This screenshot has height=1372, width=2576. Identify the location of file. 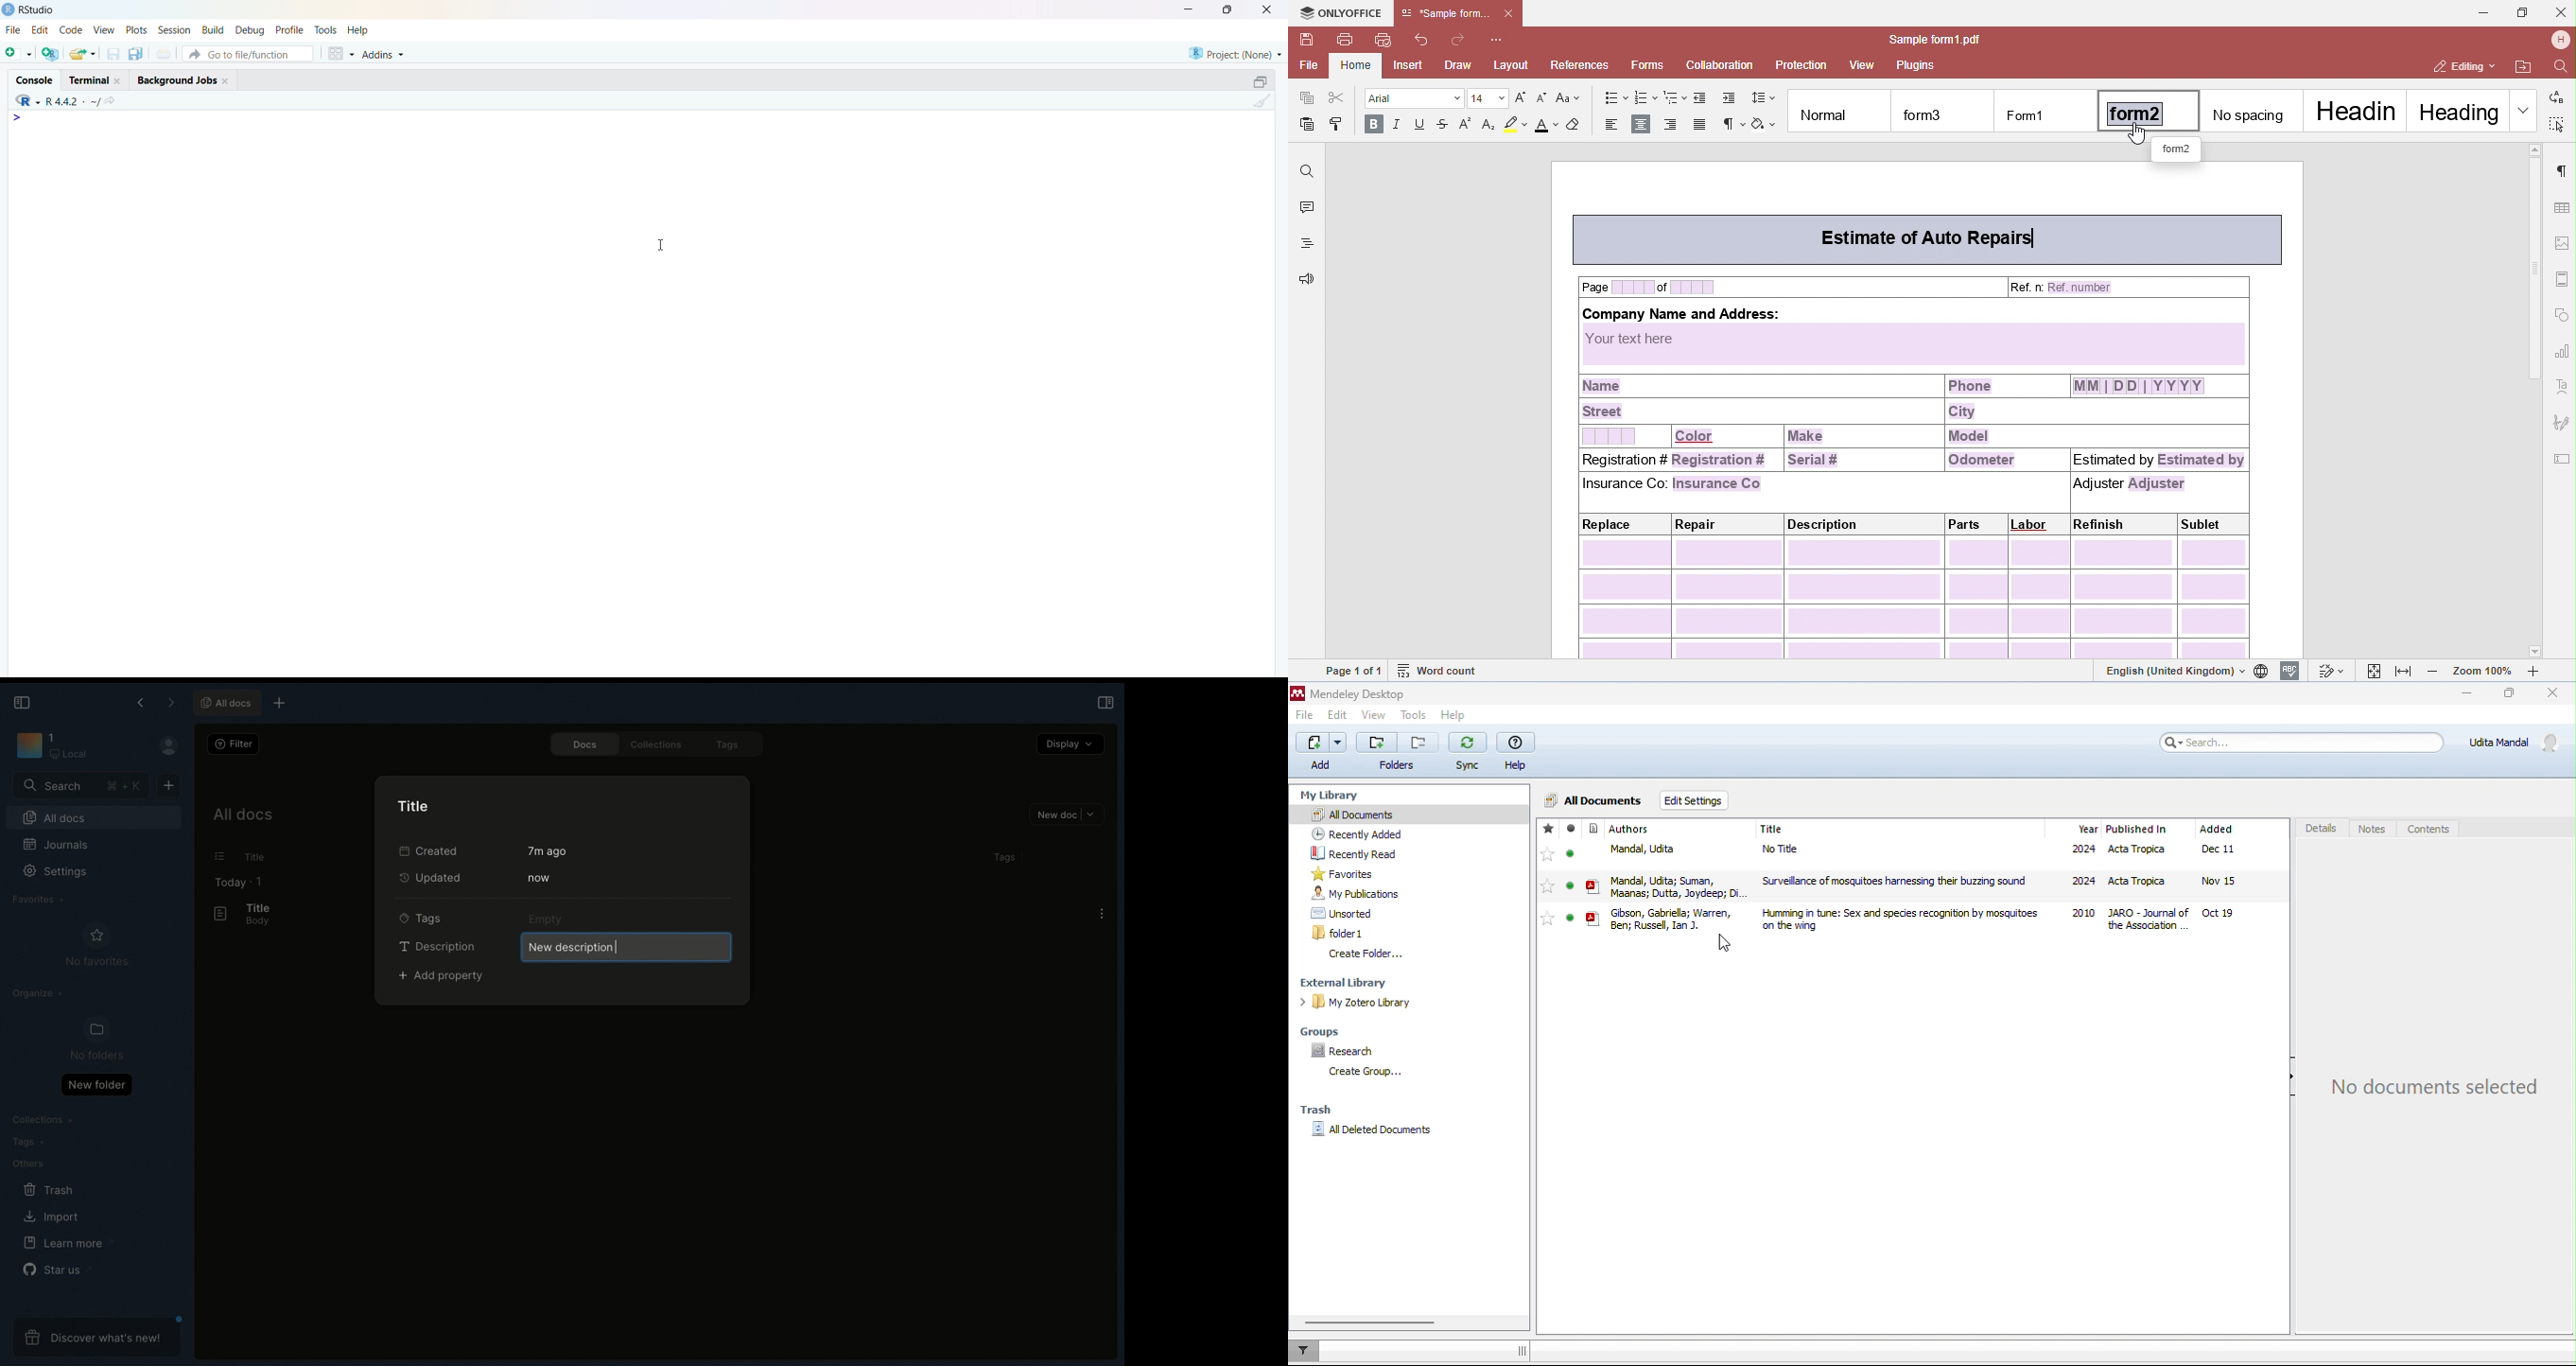
(15, 29).